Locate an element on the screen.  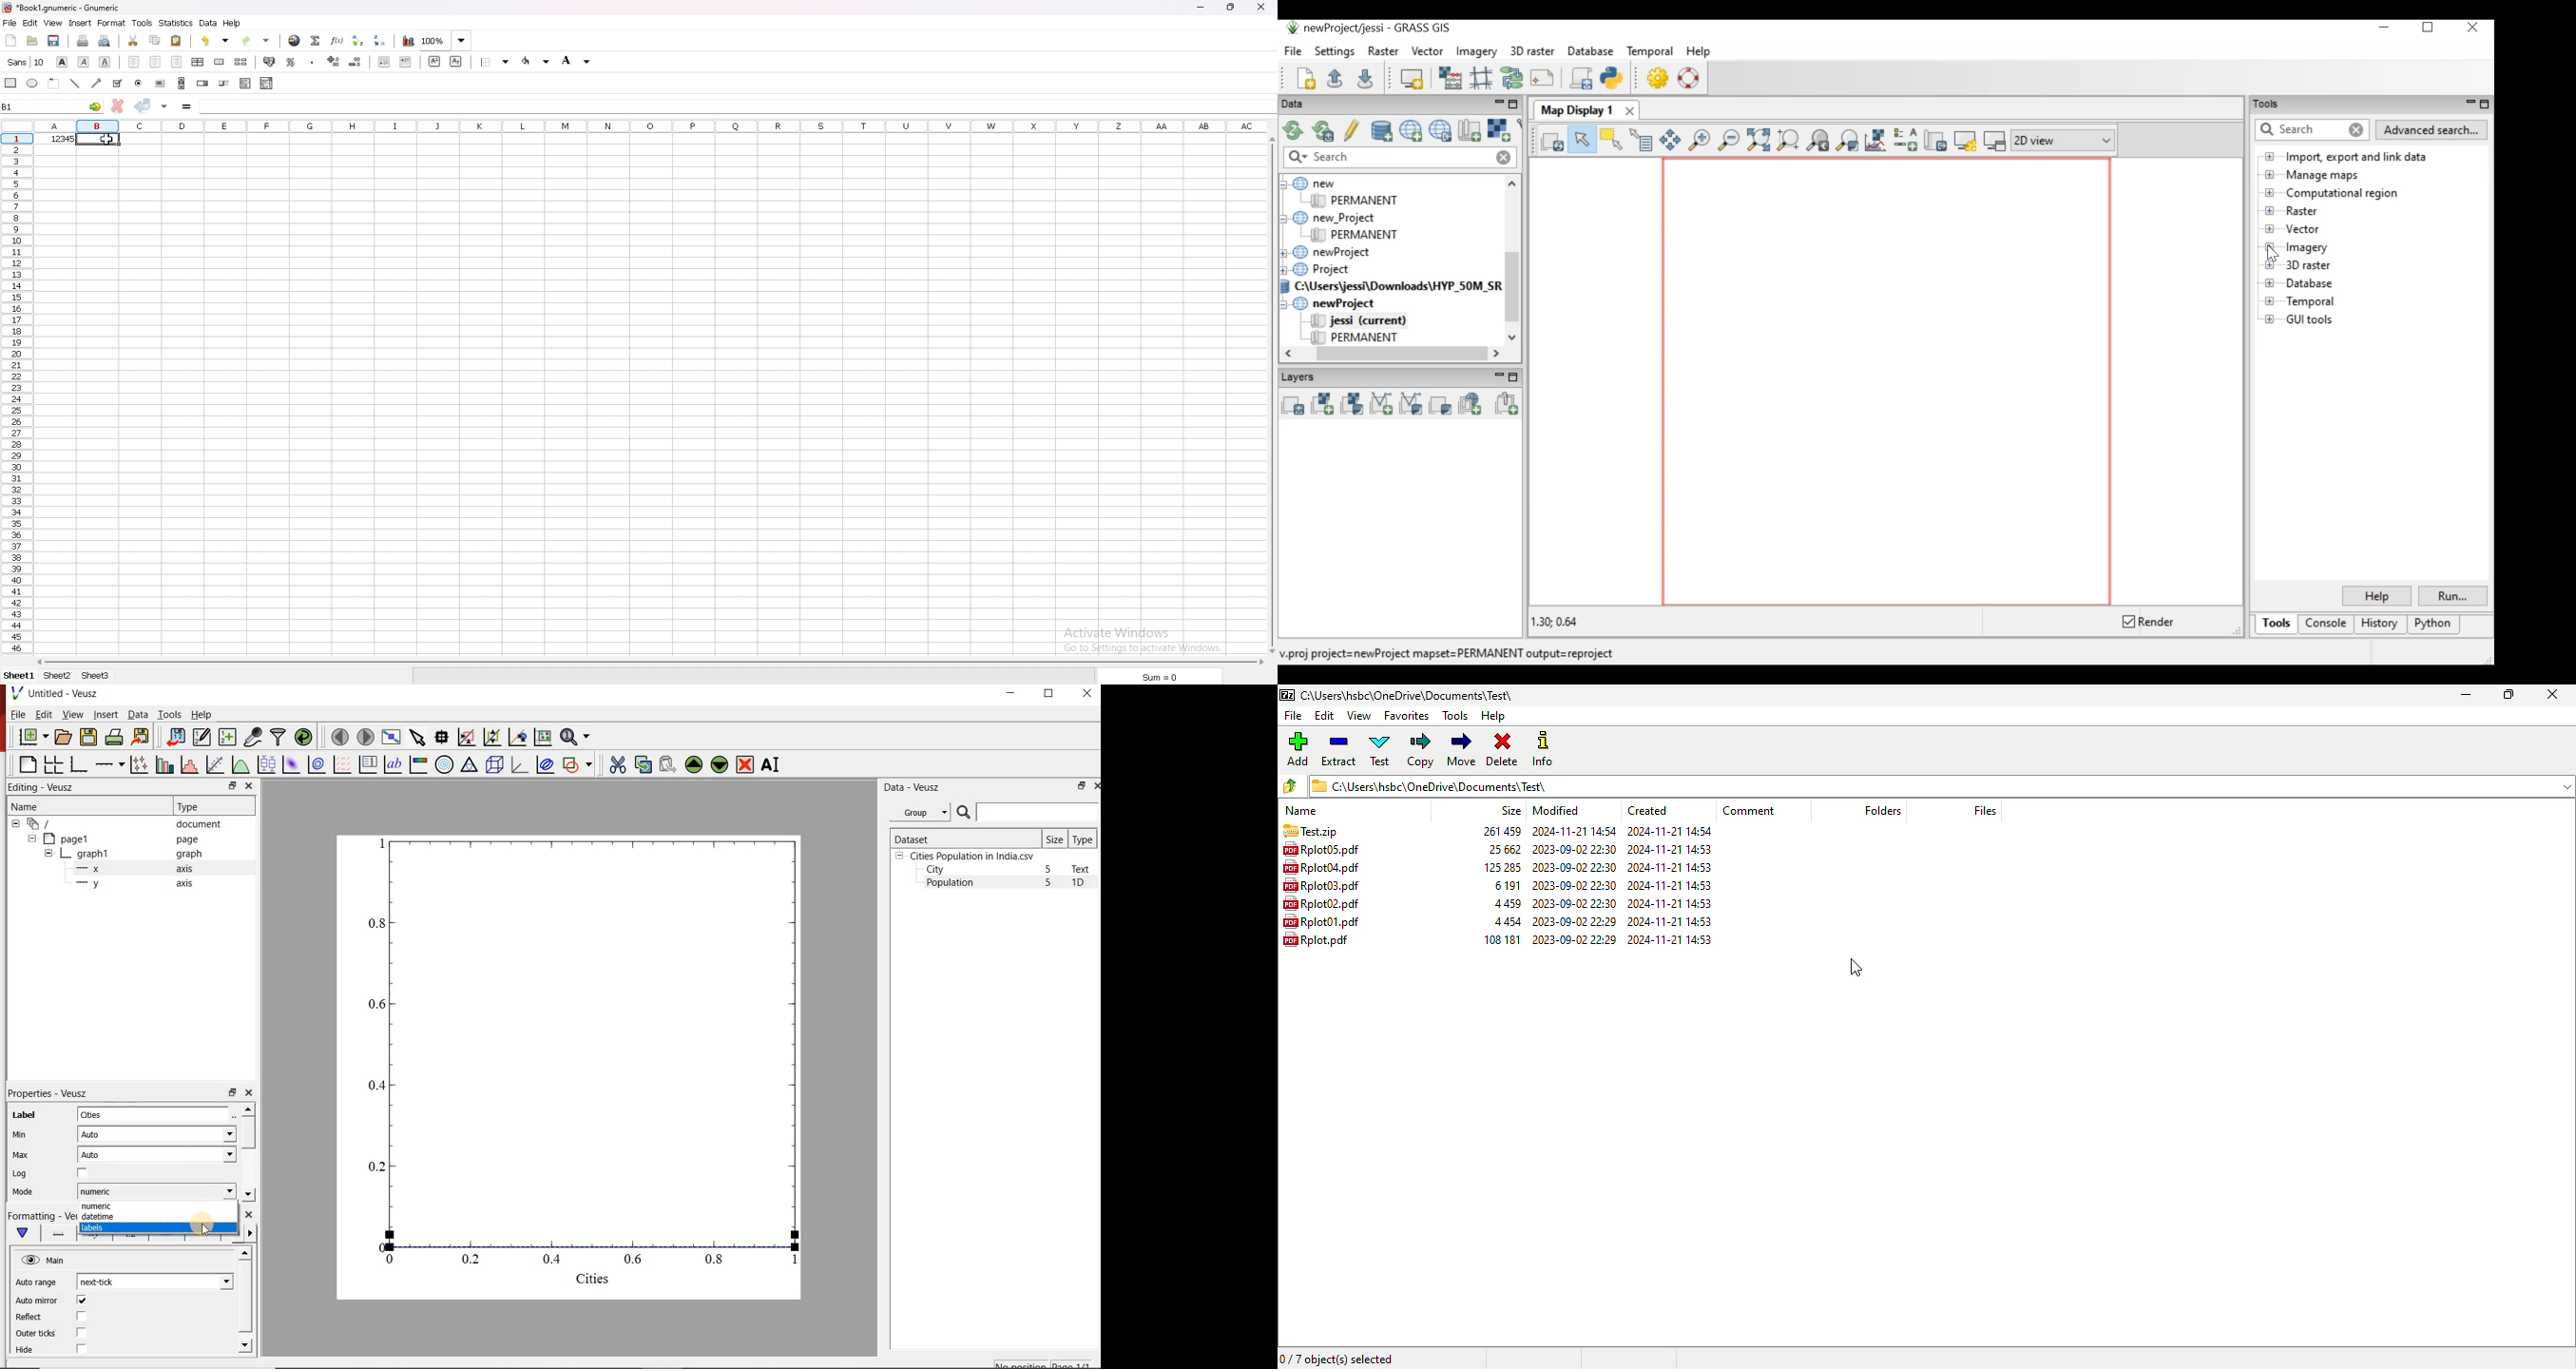
background is located at coordinates (578, 60).